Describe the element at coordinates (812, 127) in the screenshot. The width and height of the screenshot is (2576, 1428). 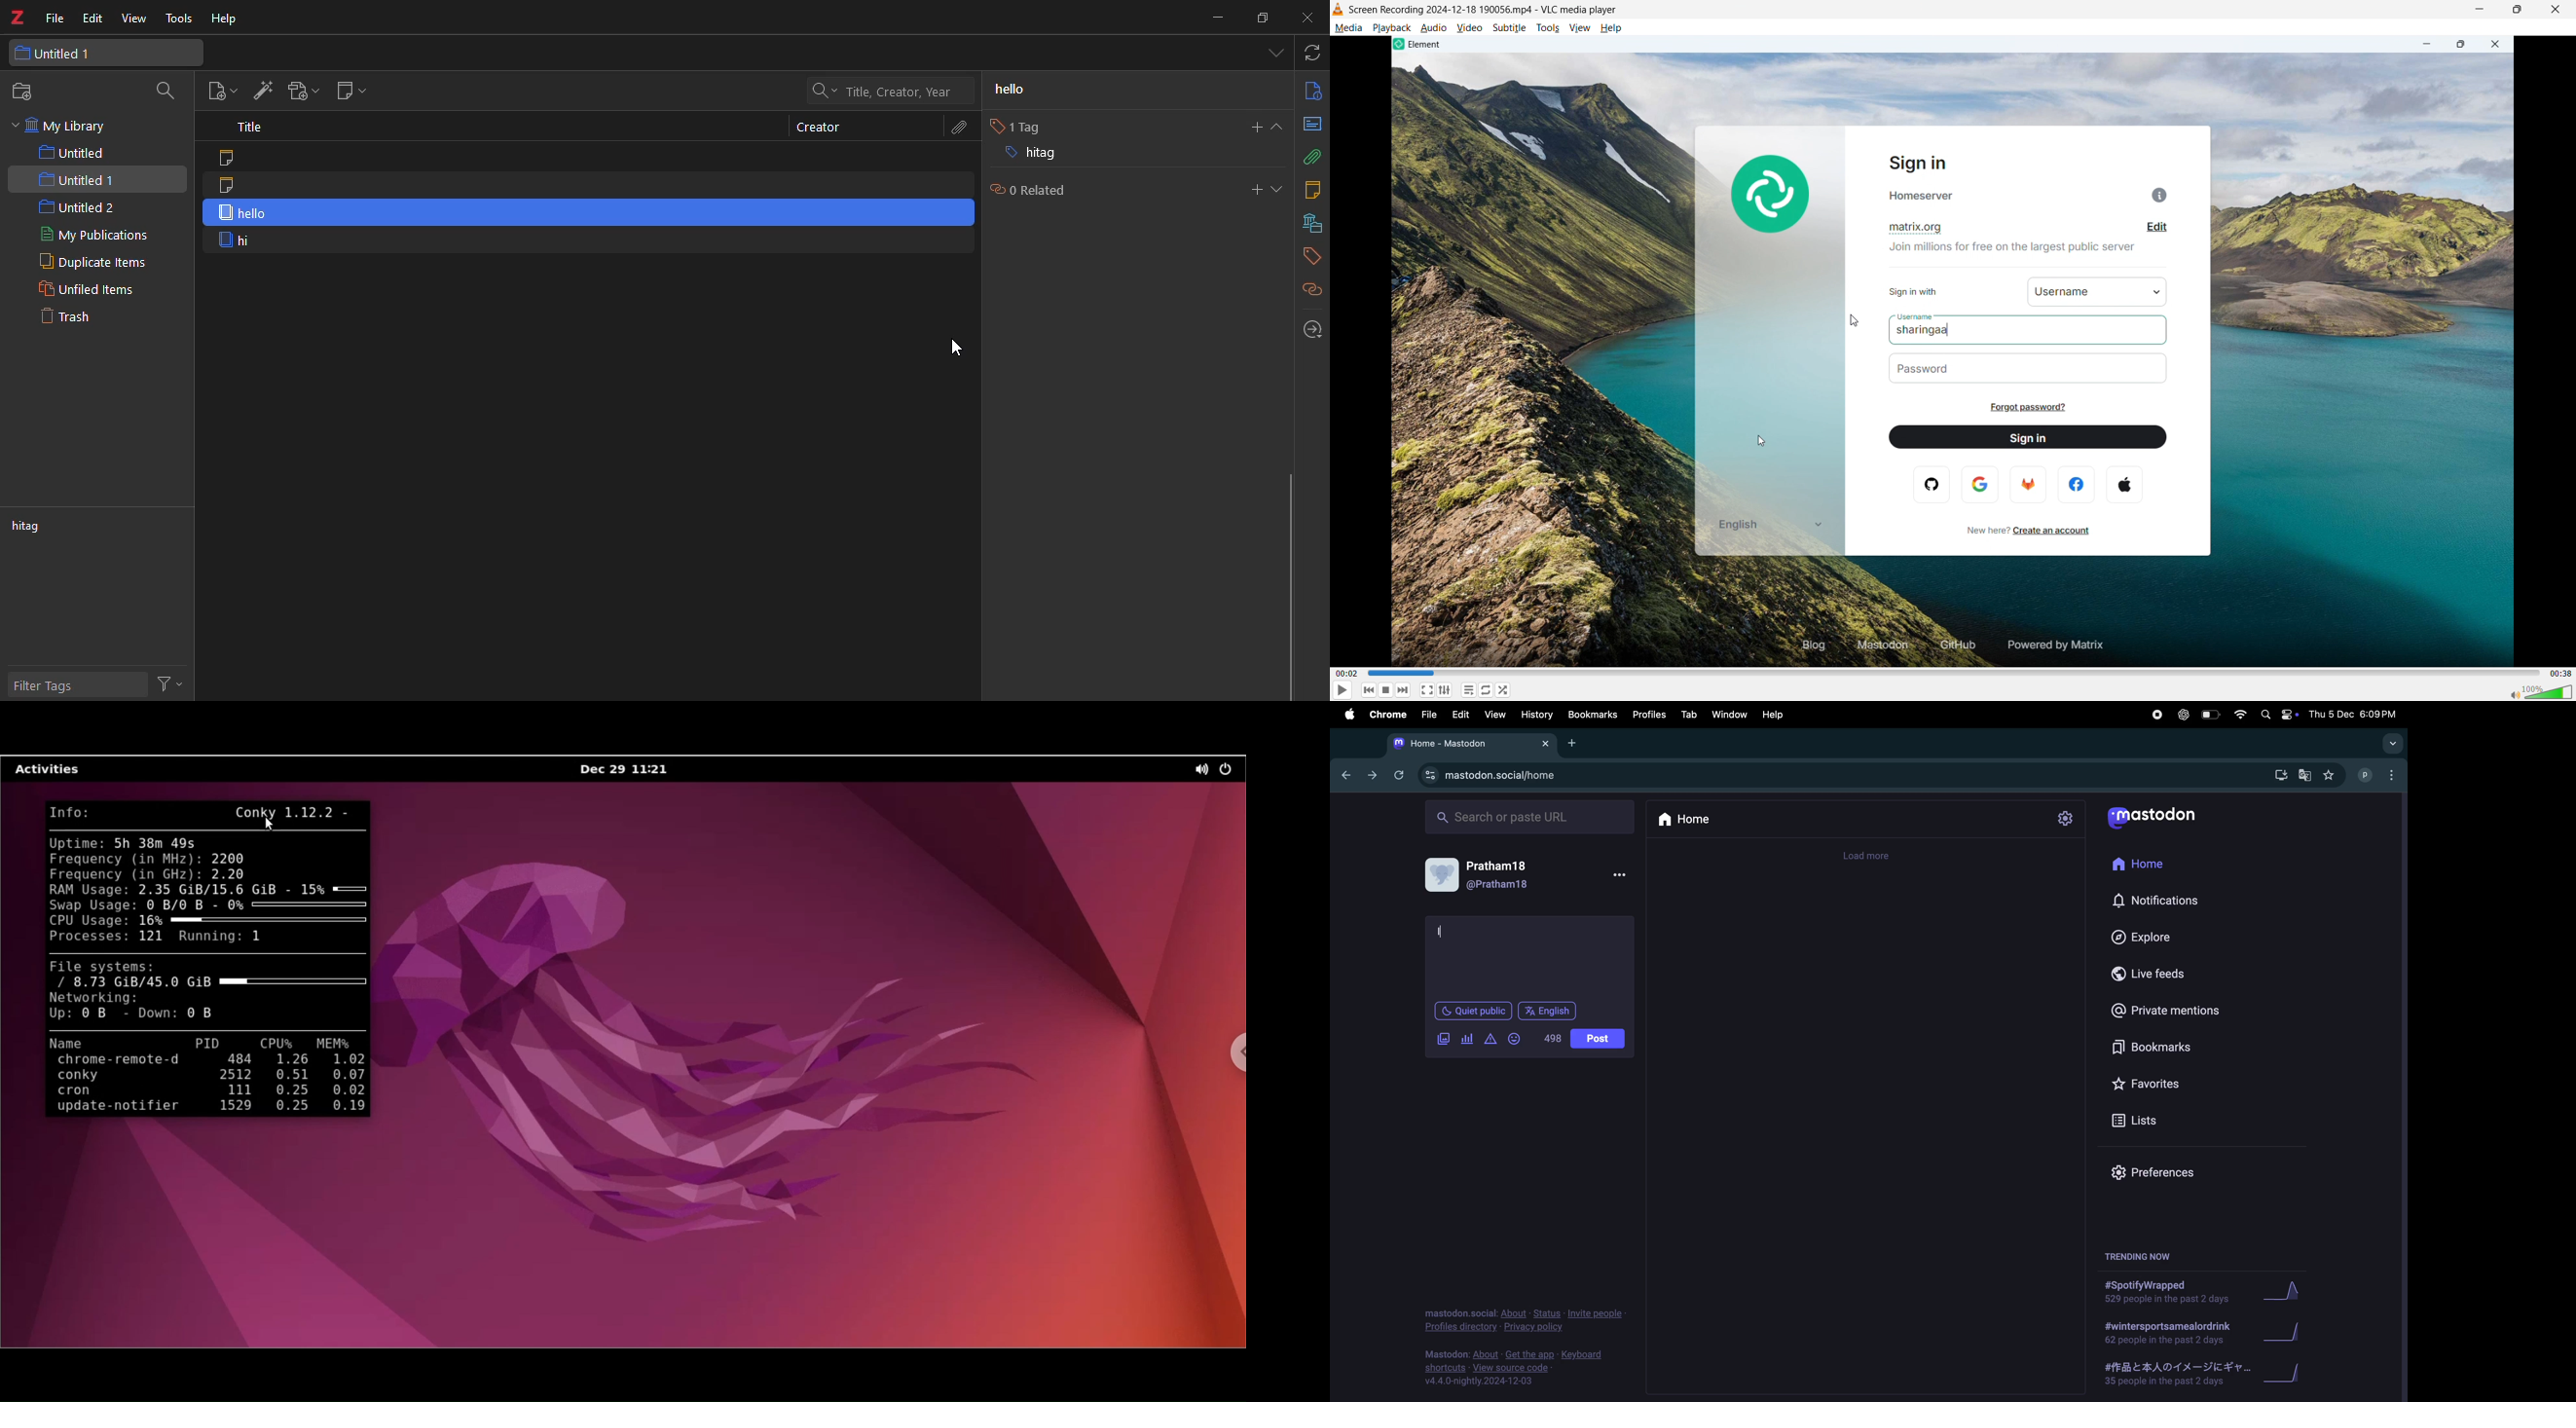
I see `creator` at that location.